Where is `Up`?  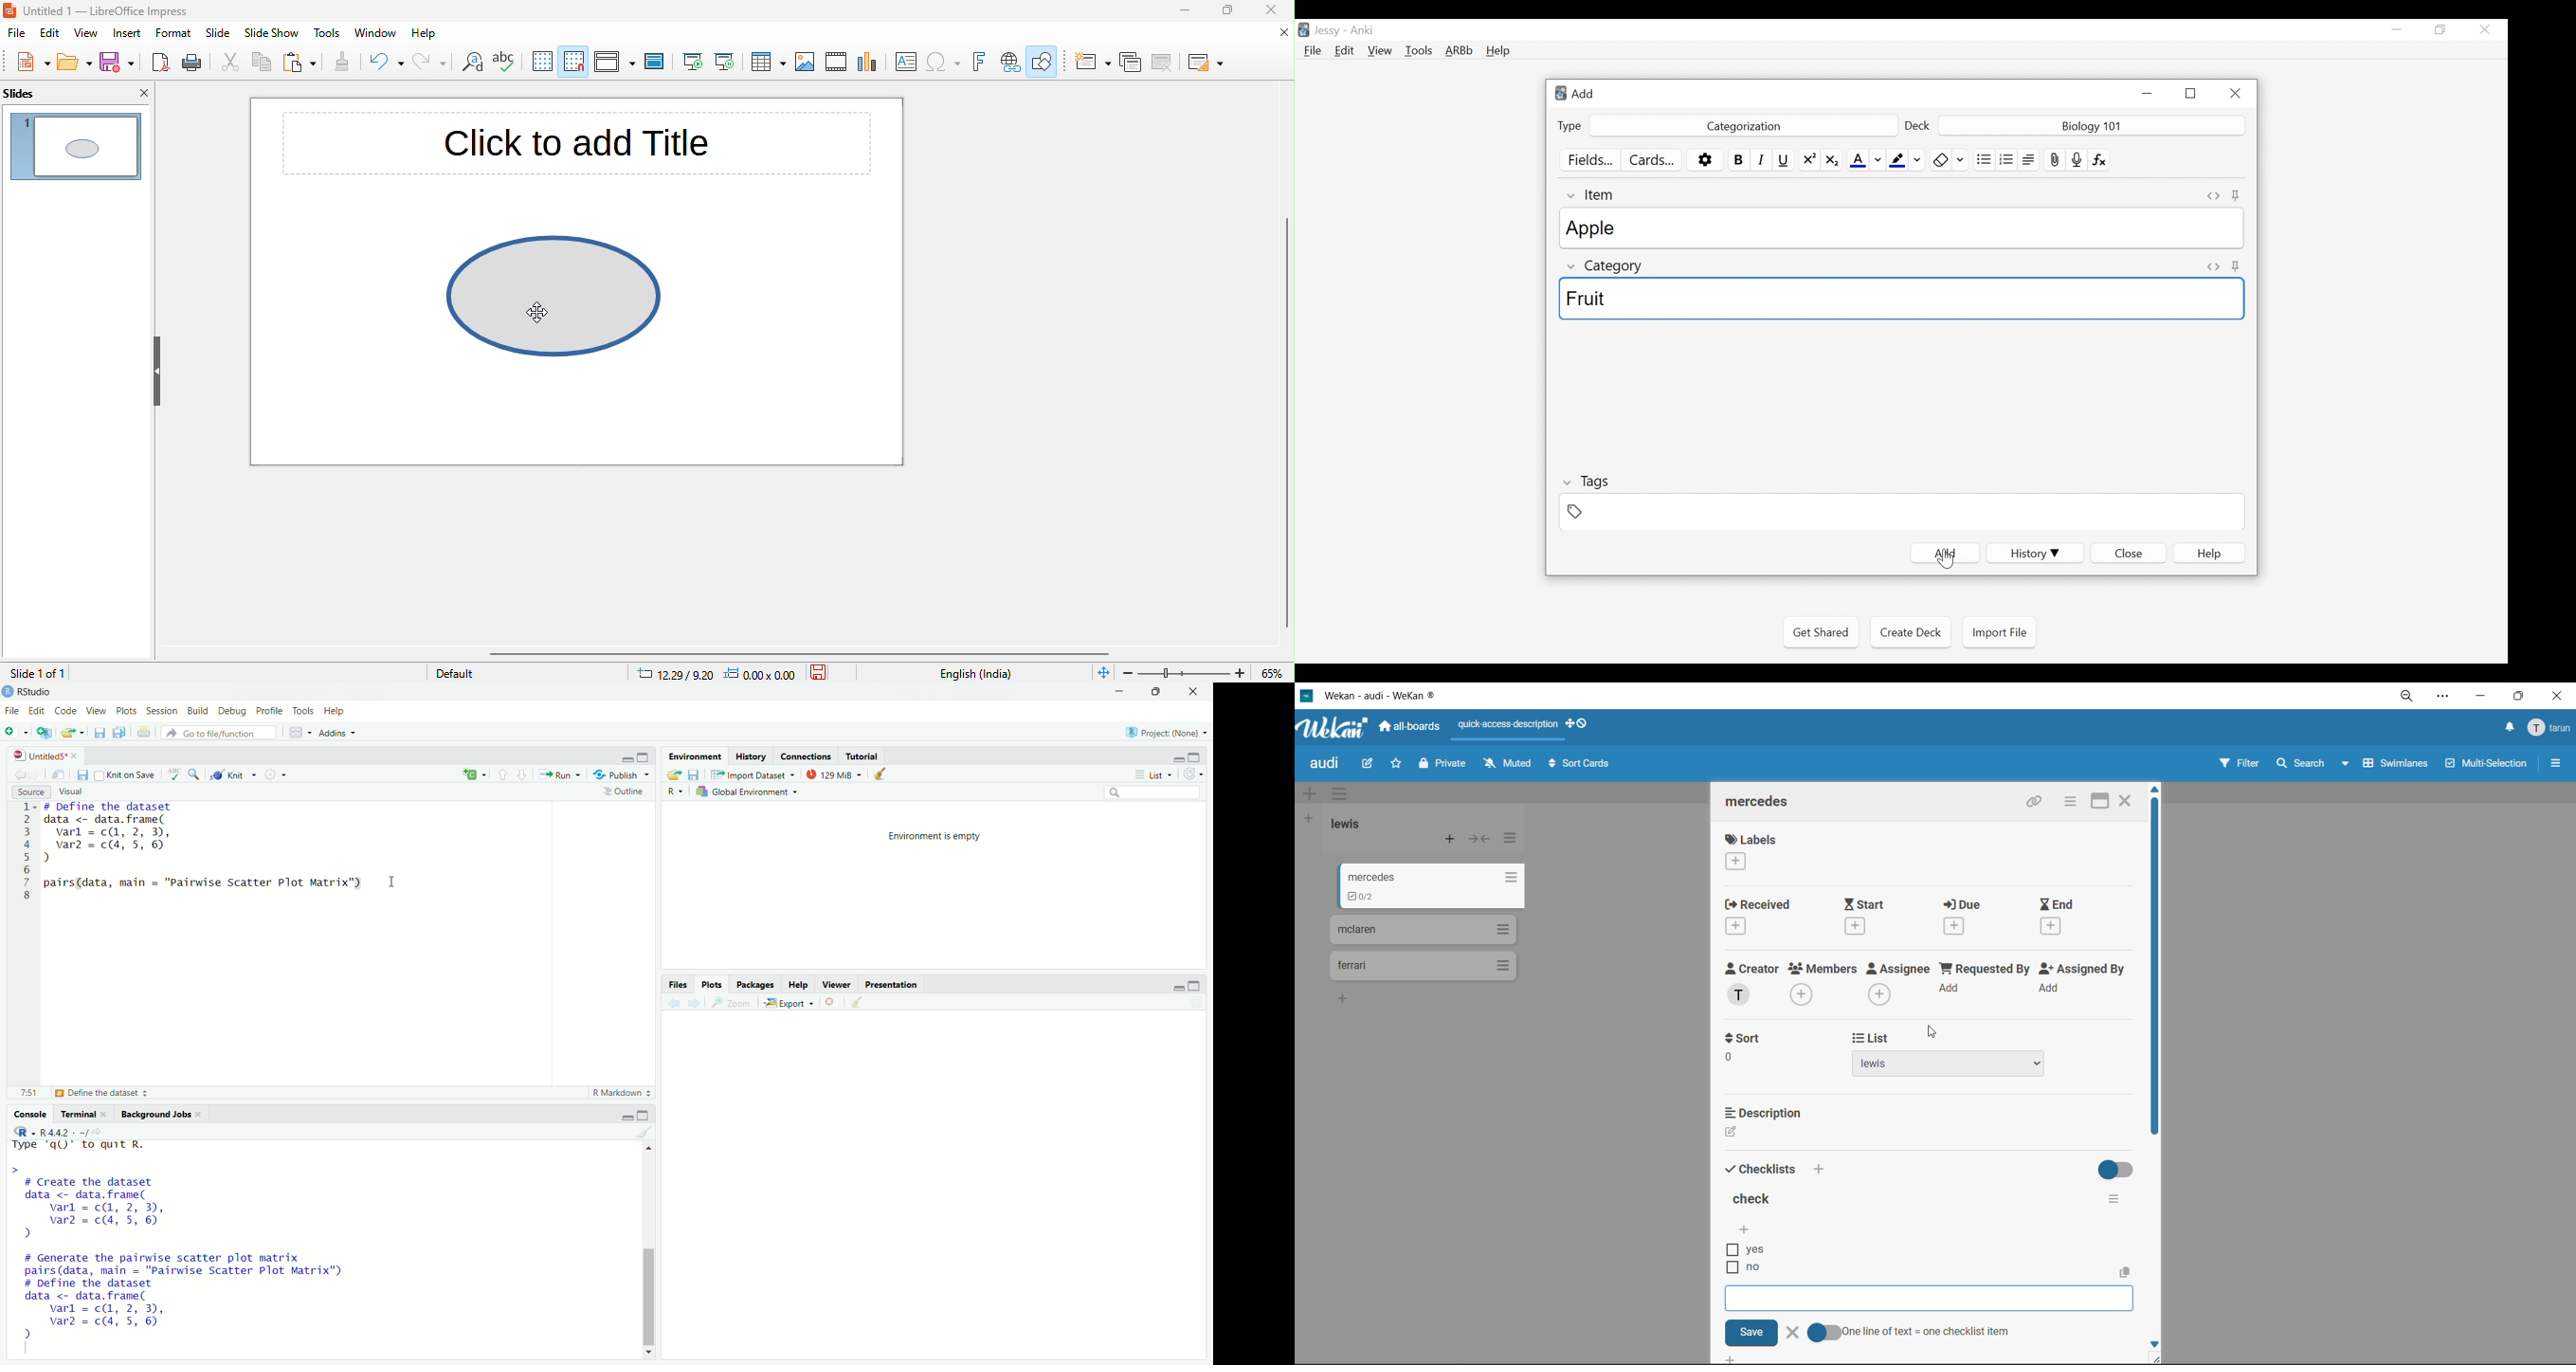
Up is located at coordinates (648, 1148).